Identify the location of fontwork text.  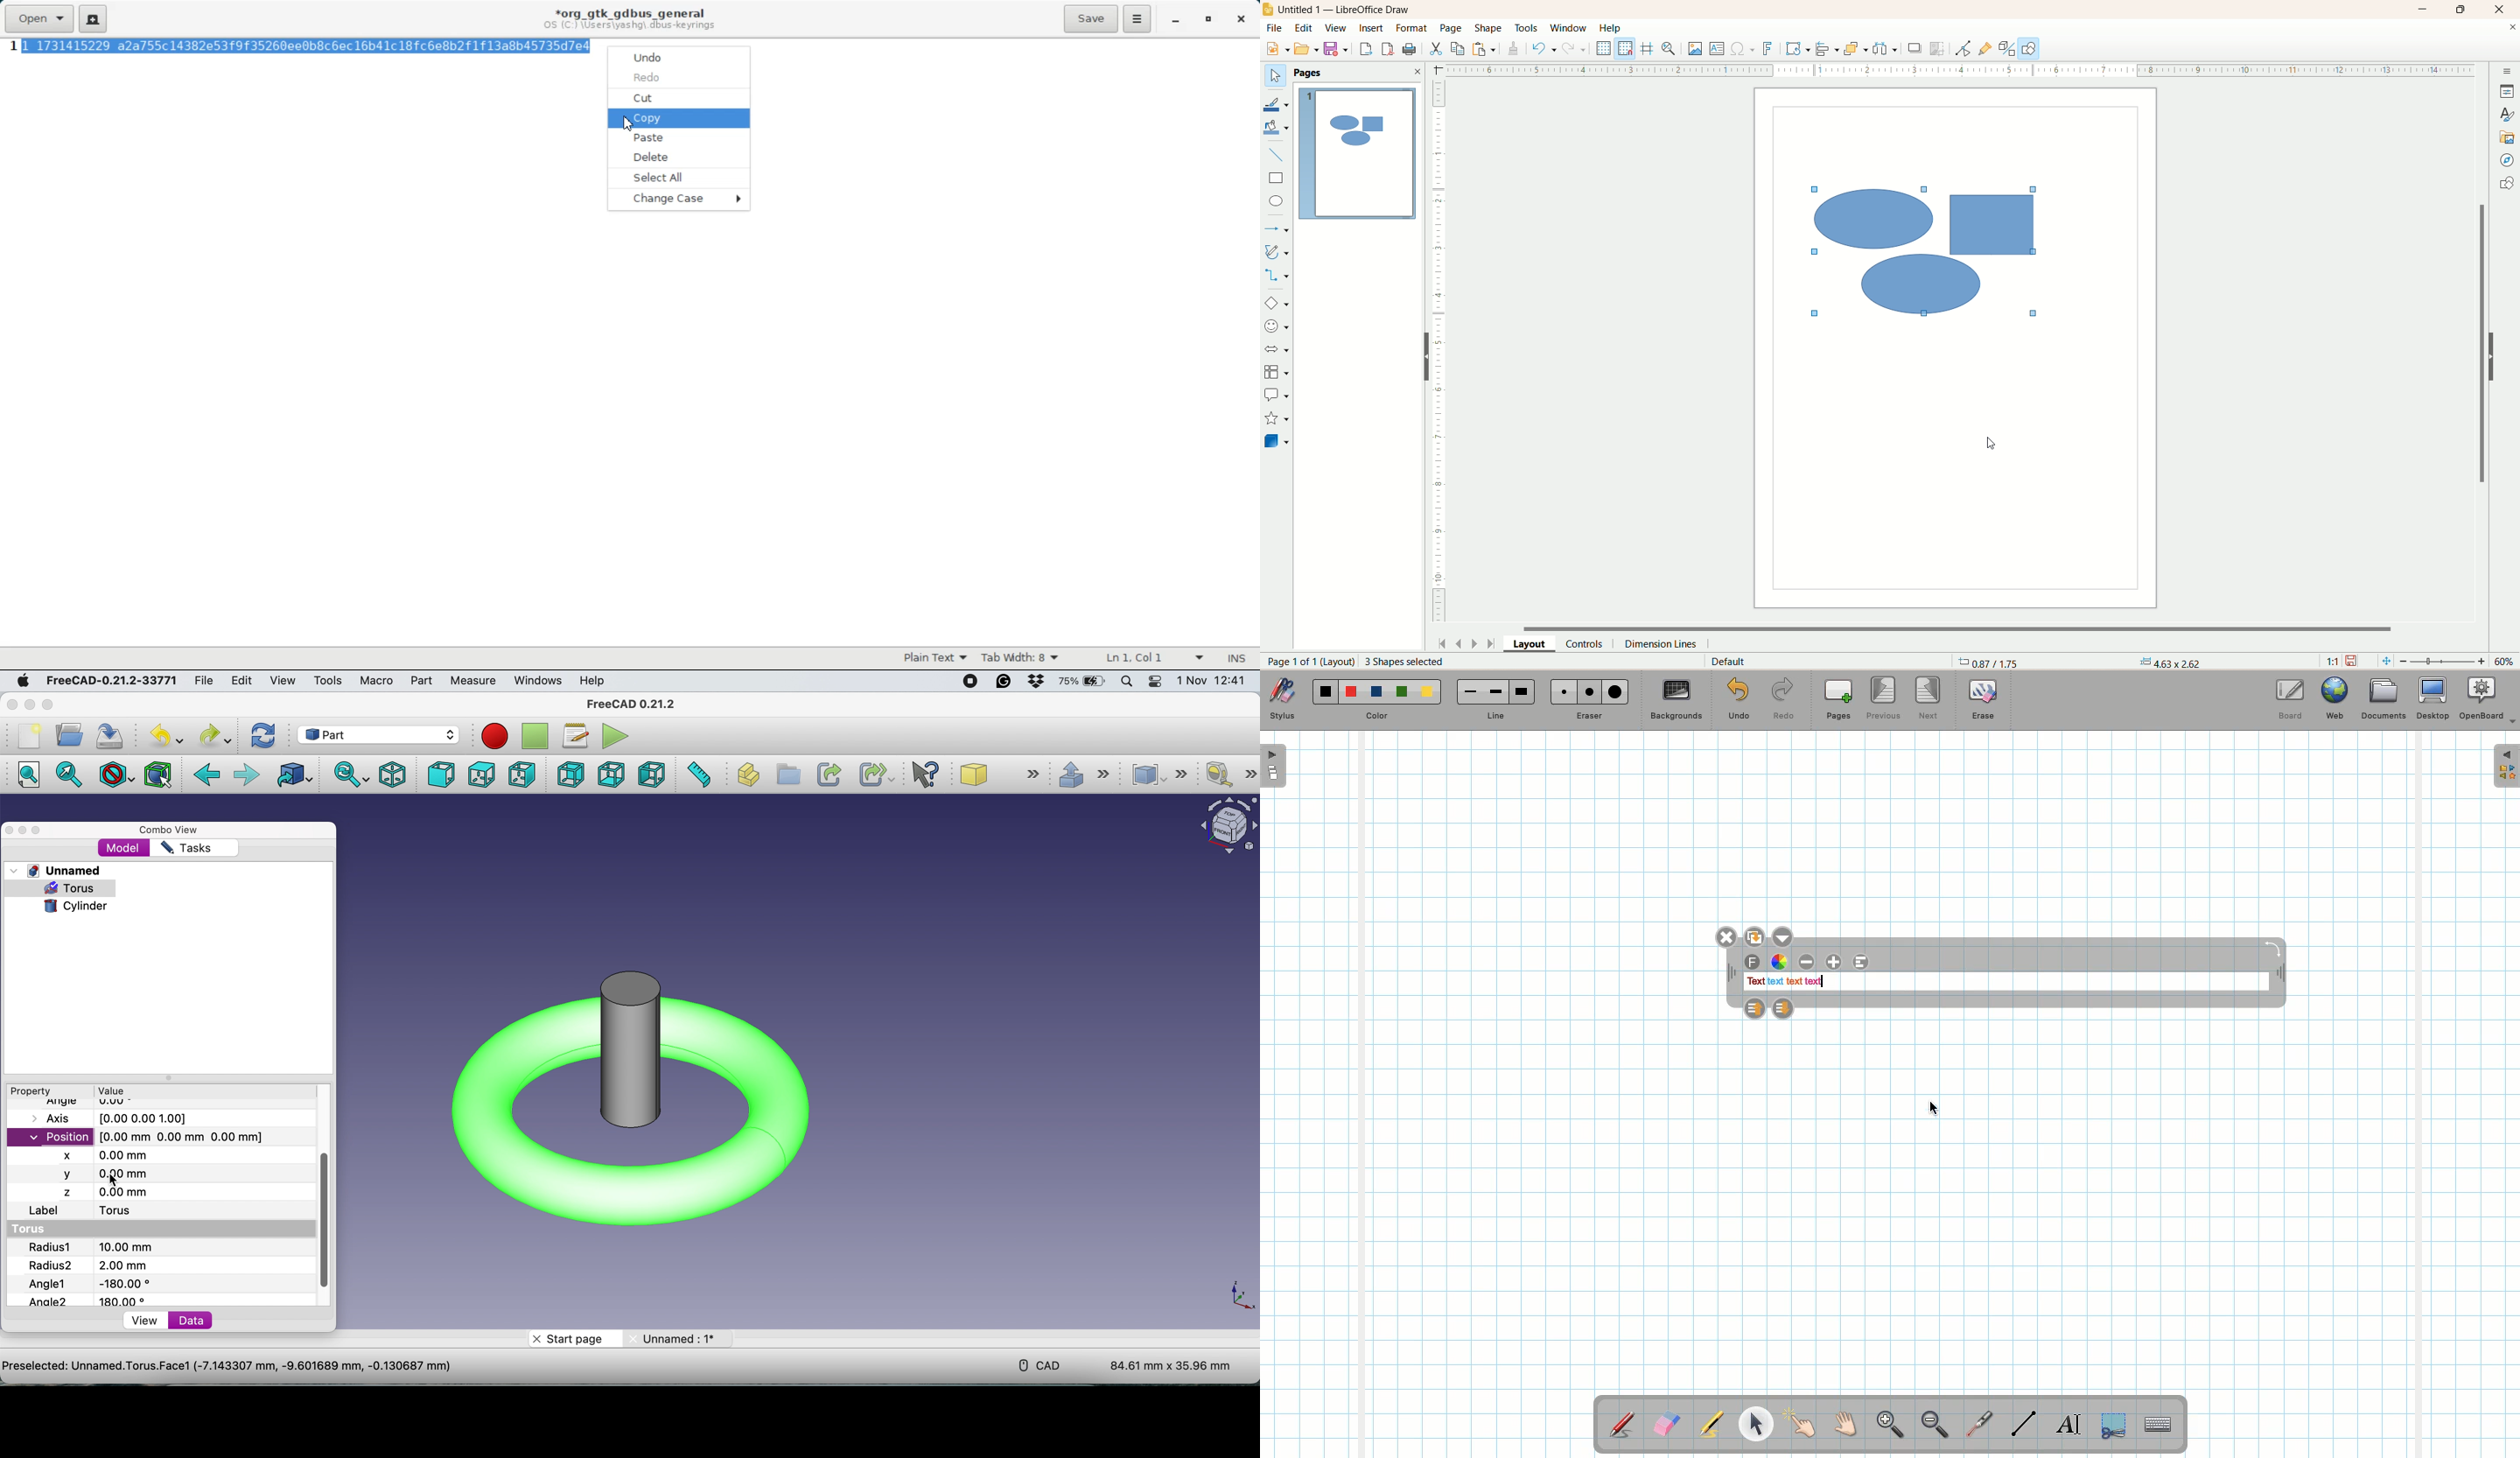
(1769, 48).